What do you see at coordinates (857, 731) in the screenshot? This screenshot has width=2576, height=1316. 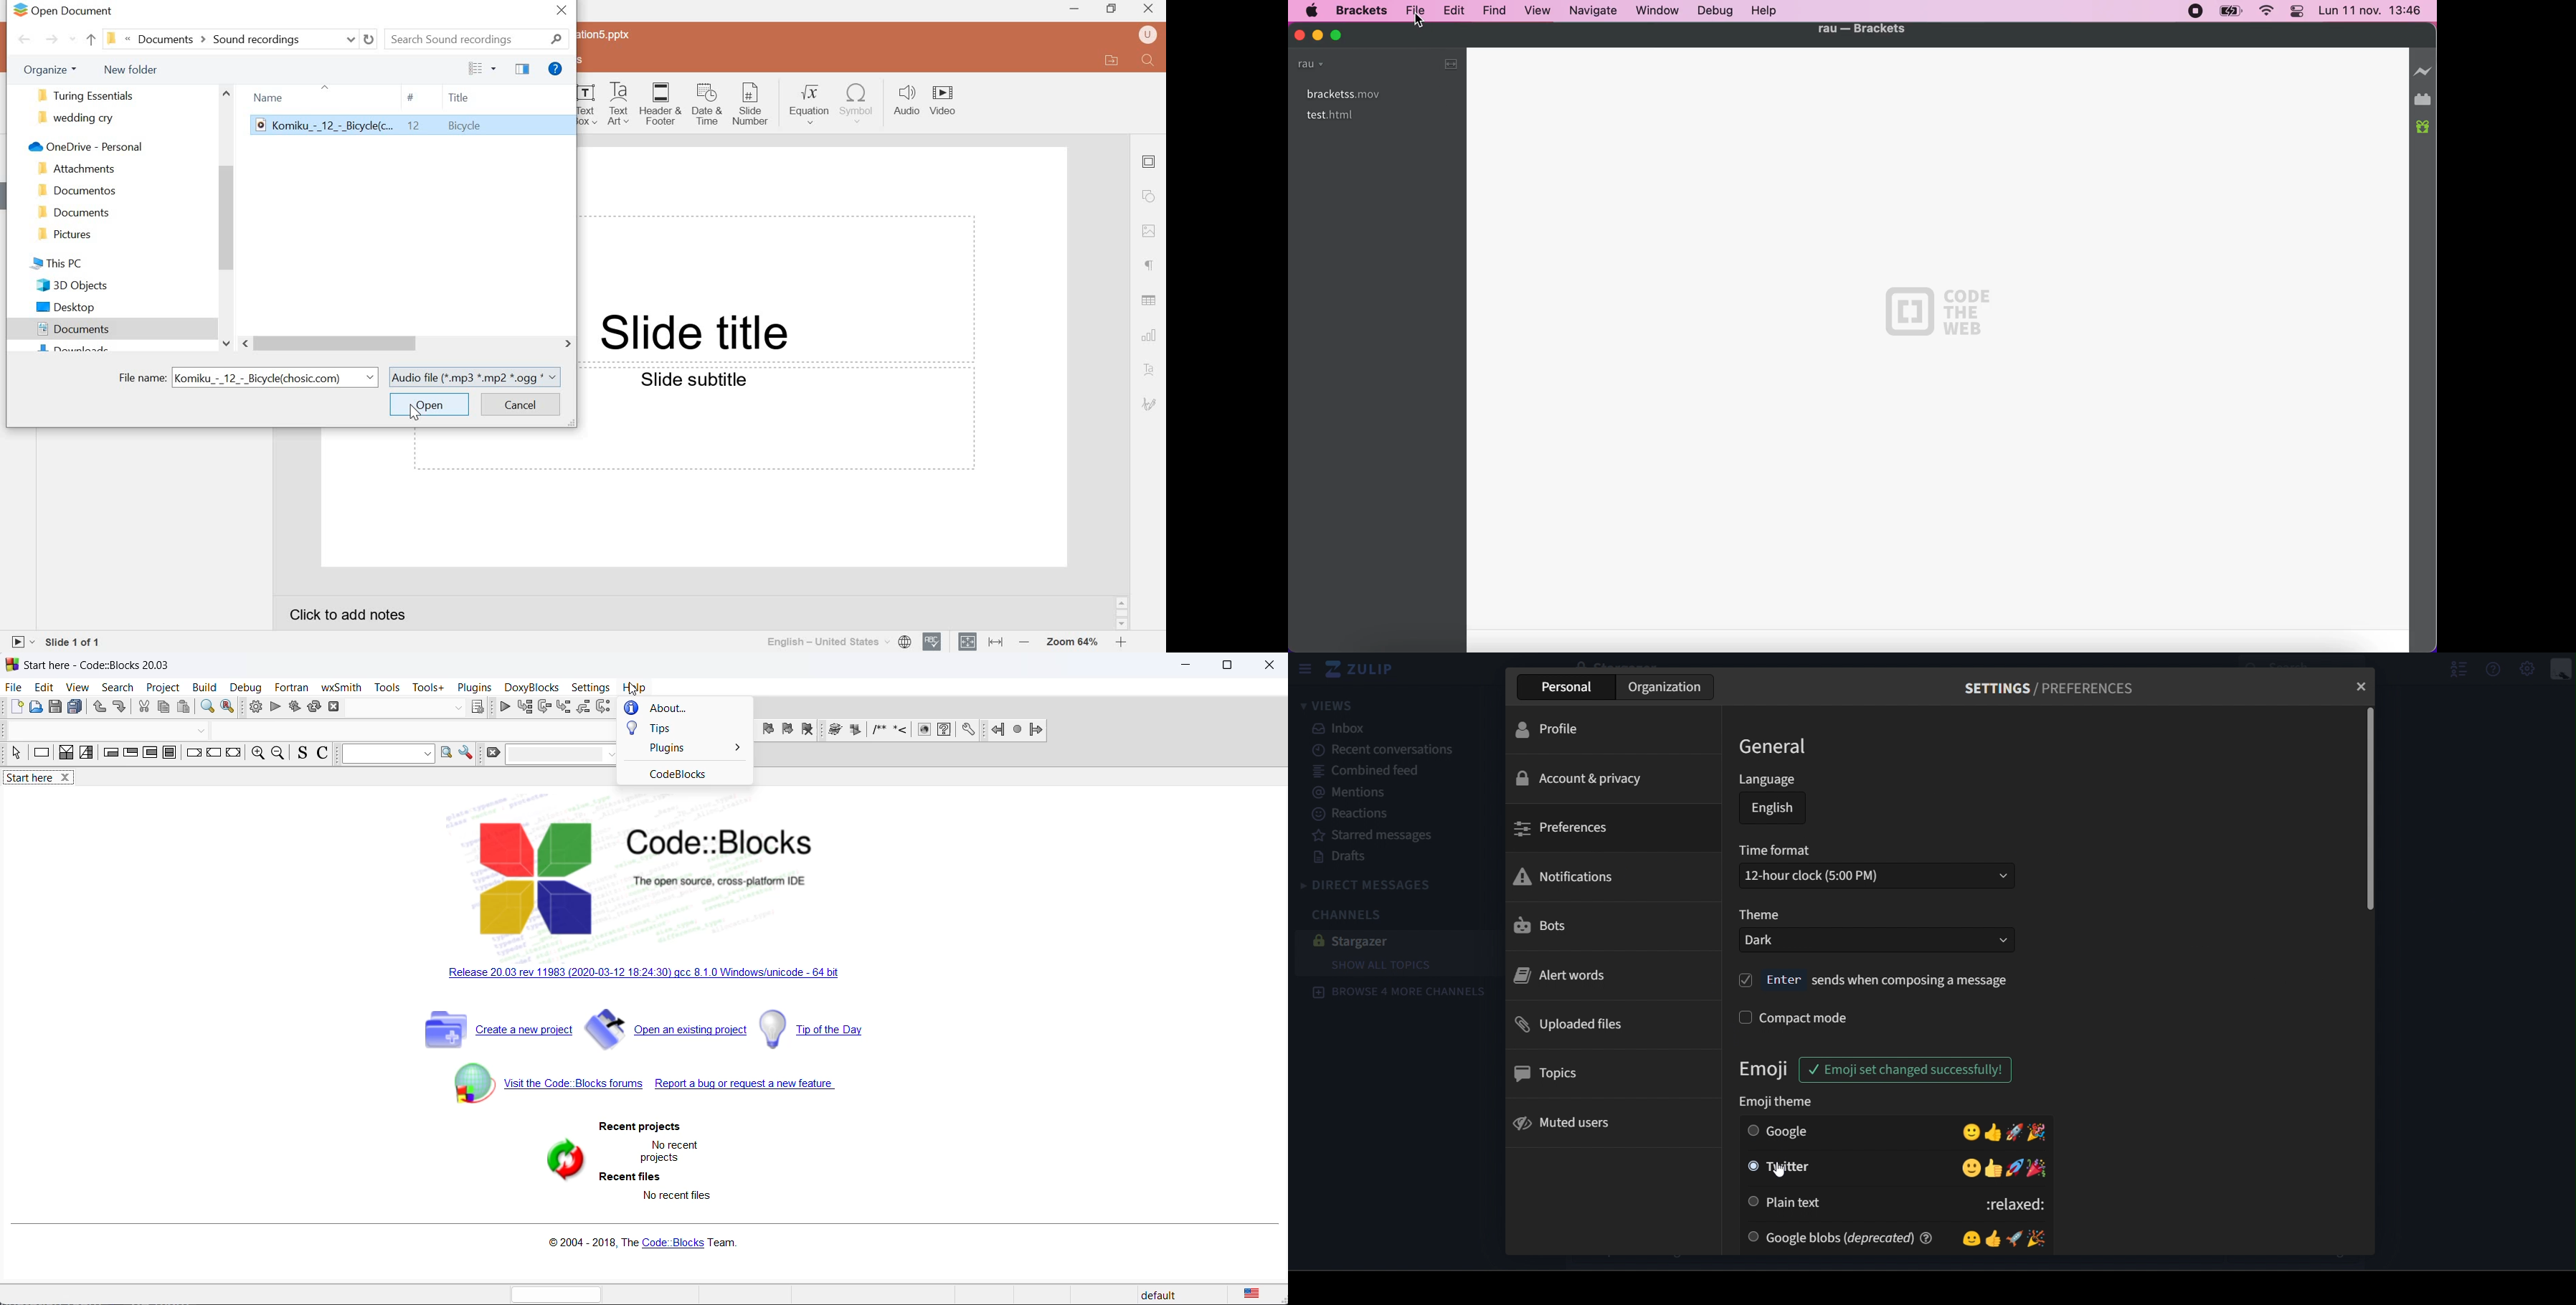 I see `icon` at bounding box center [857, 731].